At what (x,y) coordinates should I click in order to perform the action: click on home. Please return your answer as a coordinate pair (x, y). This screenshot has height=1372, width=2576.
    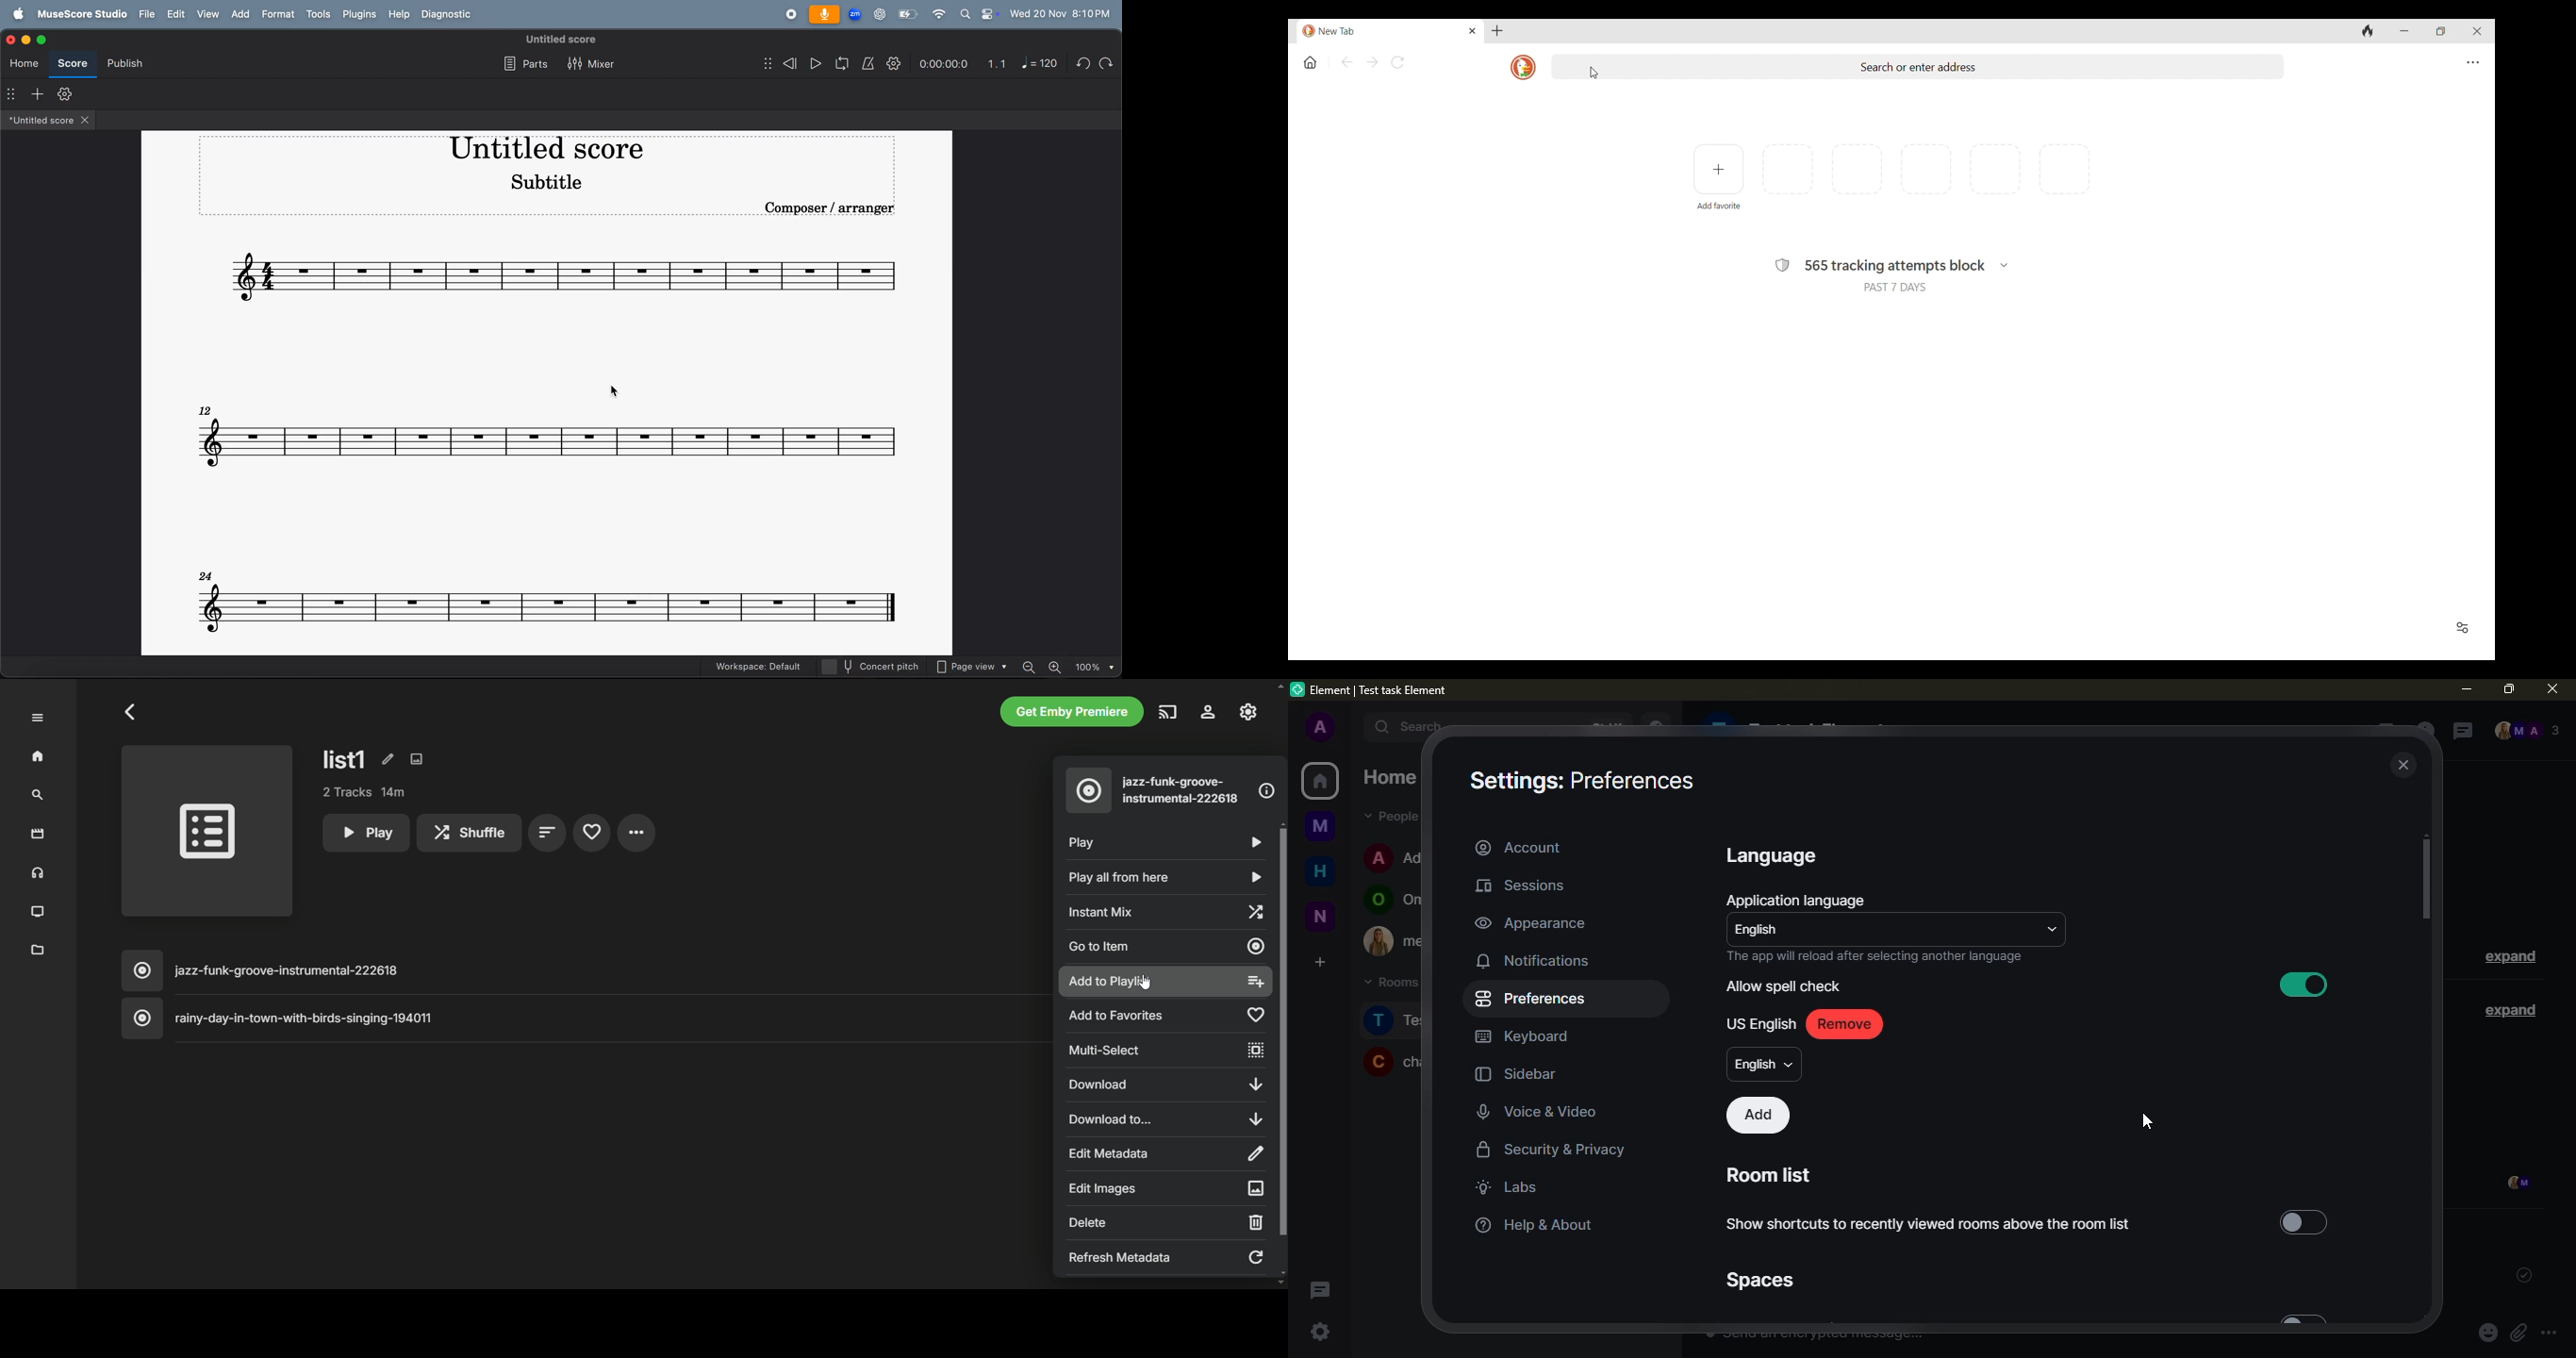
    Looking at the image, I should click on (39, 757).